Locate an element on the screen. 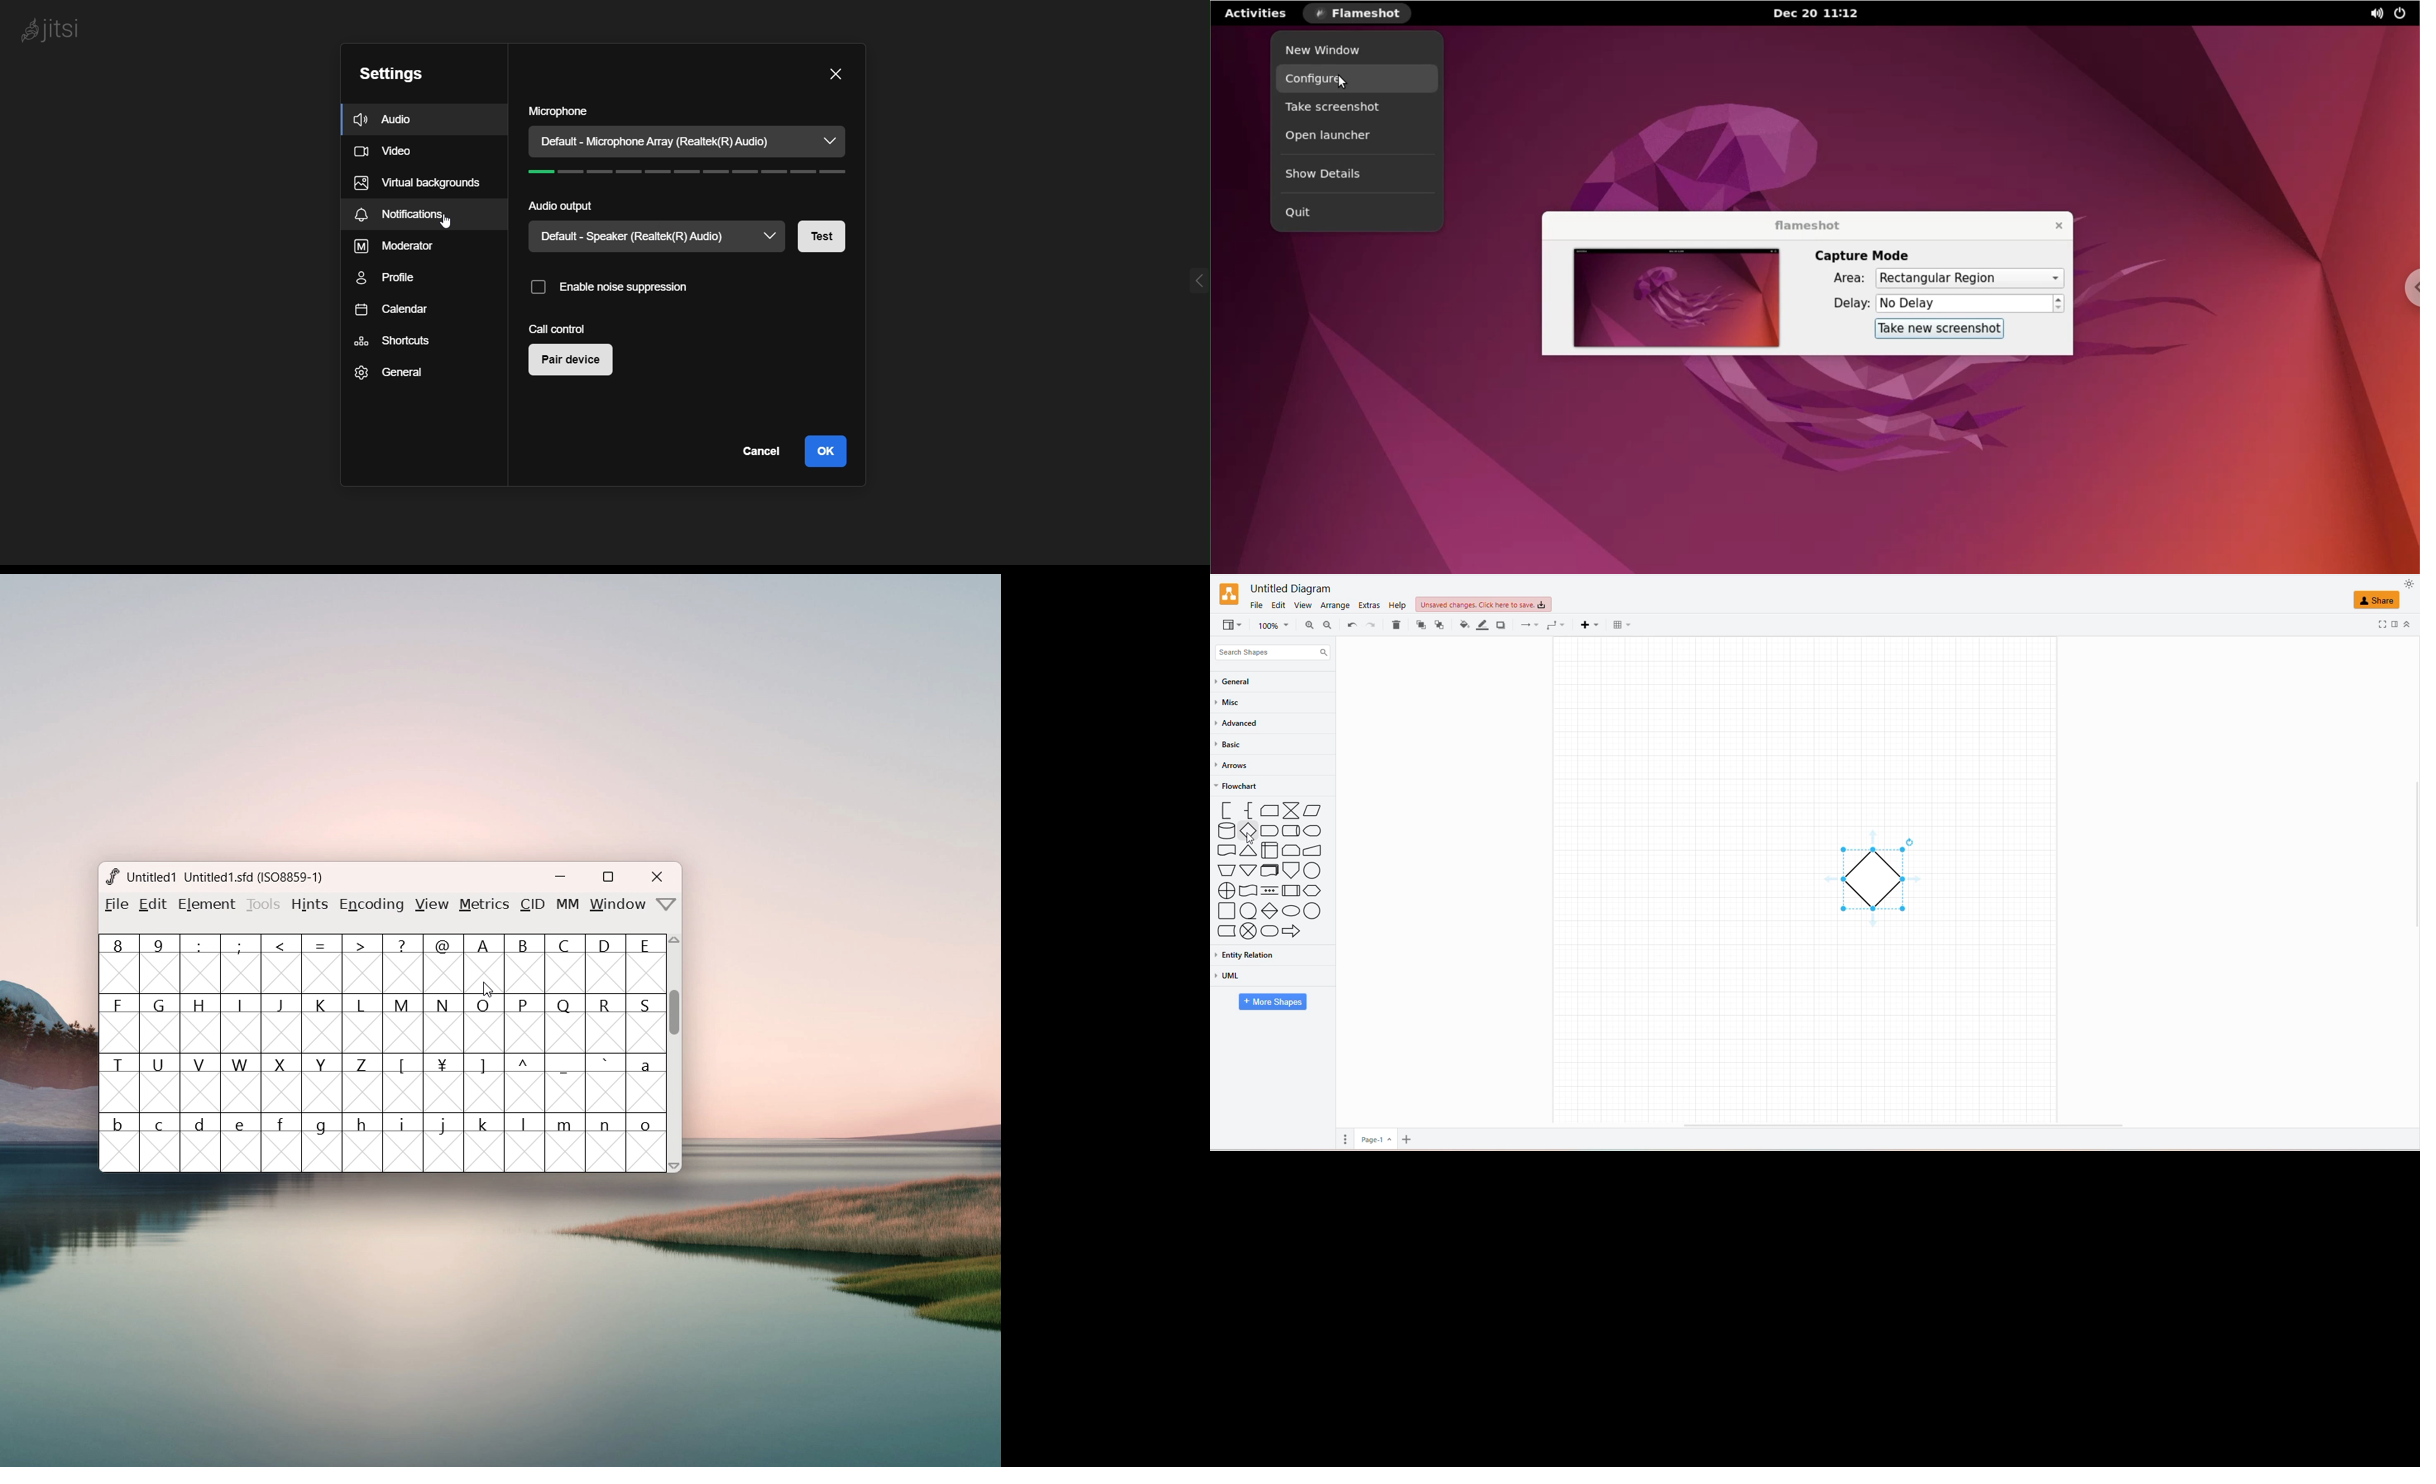 The width and height of the screenshot is (2436, 1484). scroll down is located at coordinates (675, 1166).